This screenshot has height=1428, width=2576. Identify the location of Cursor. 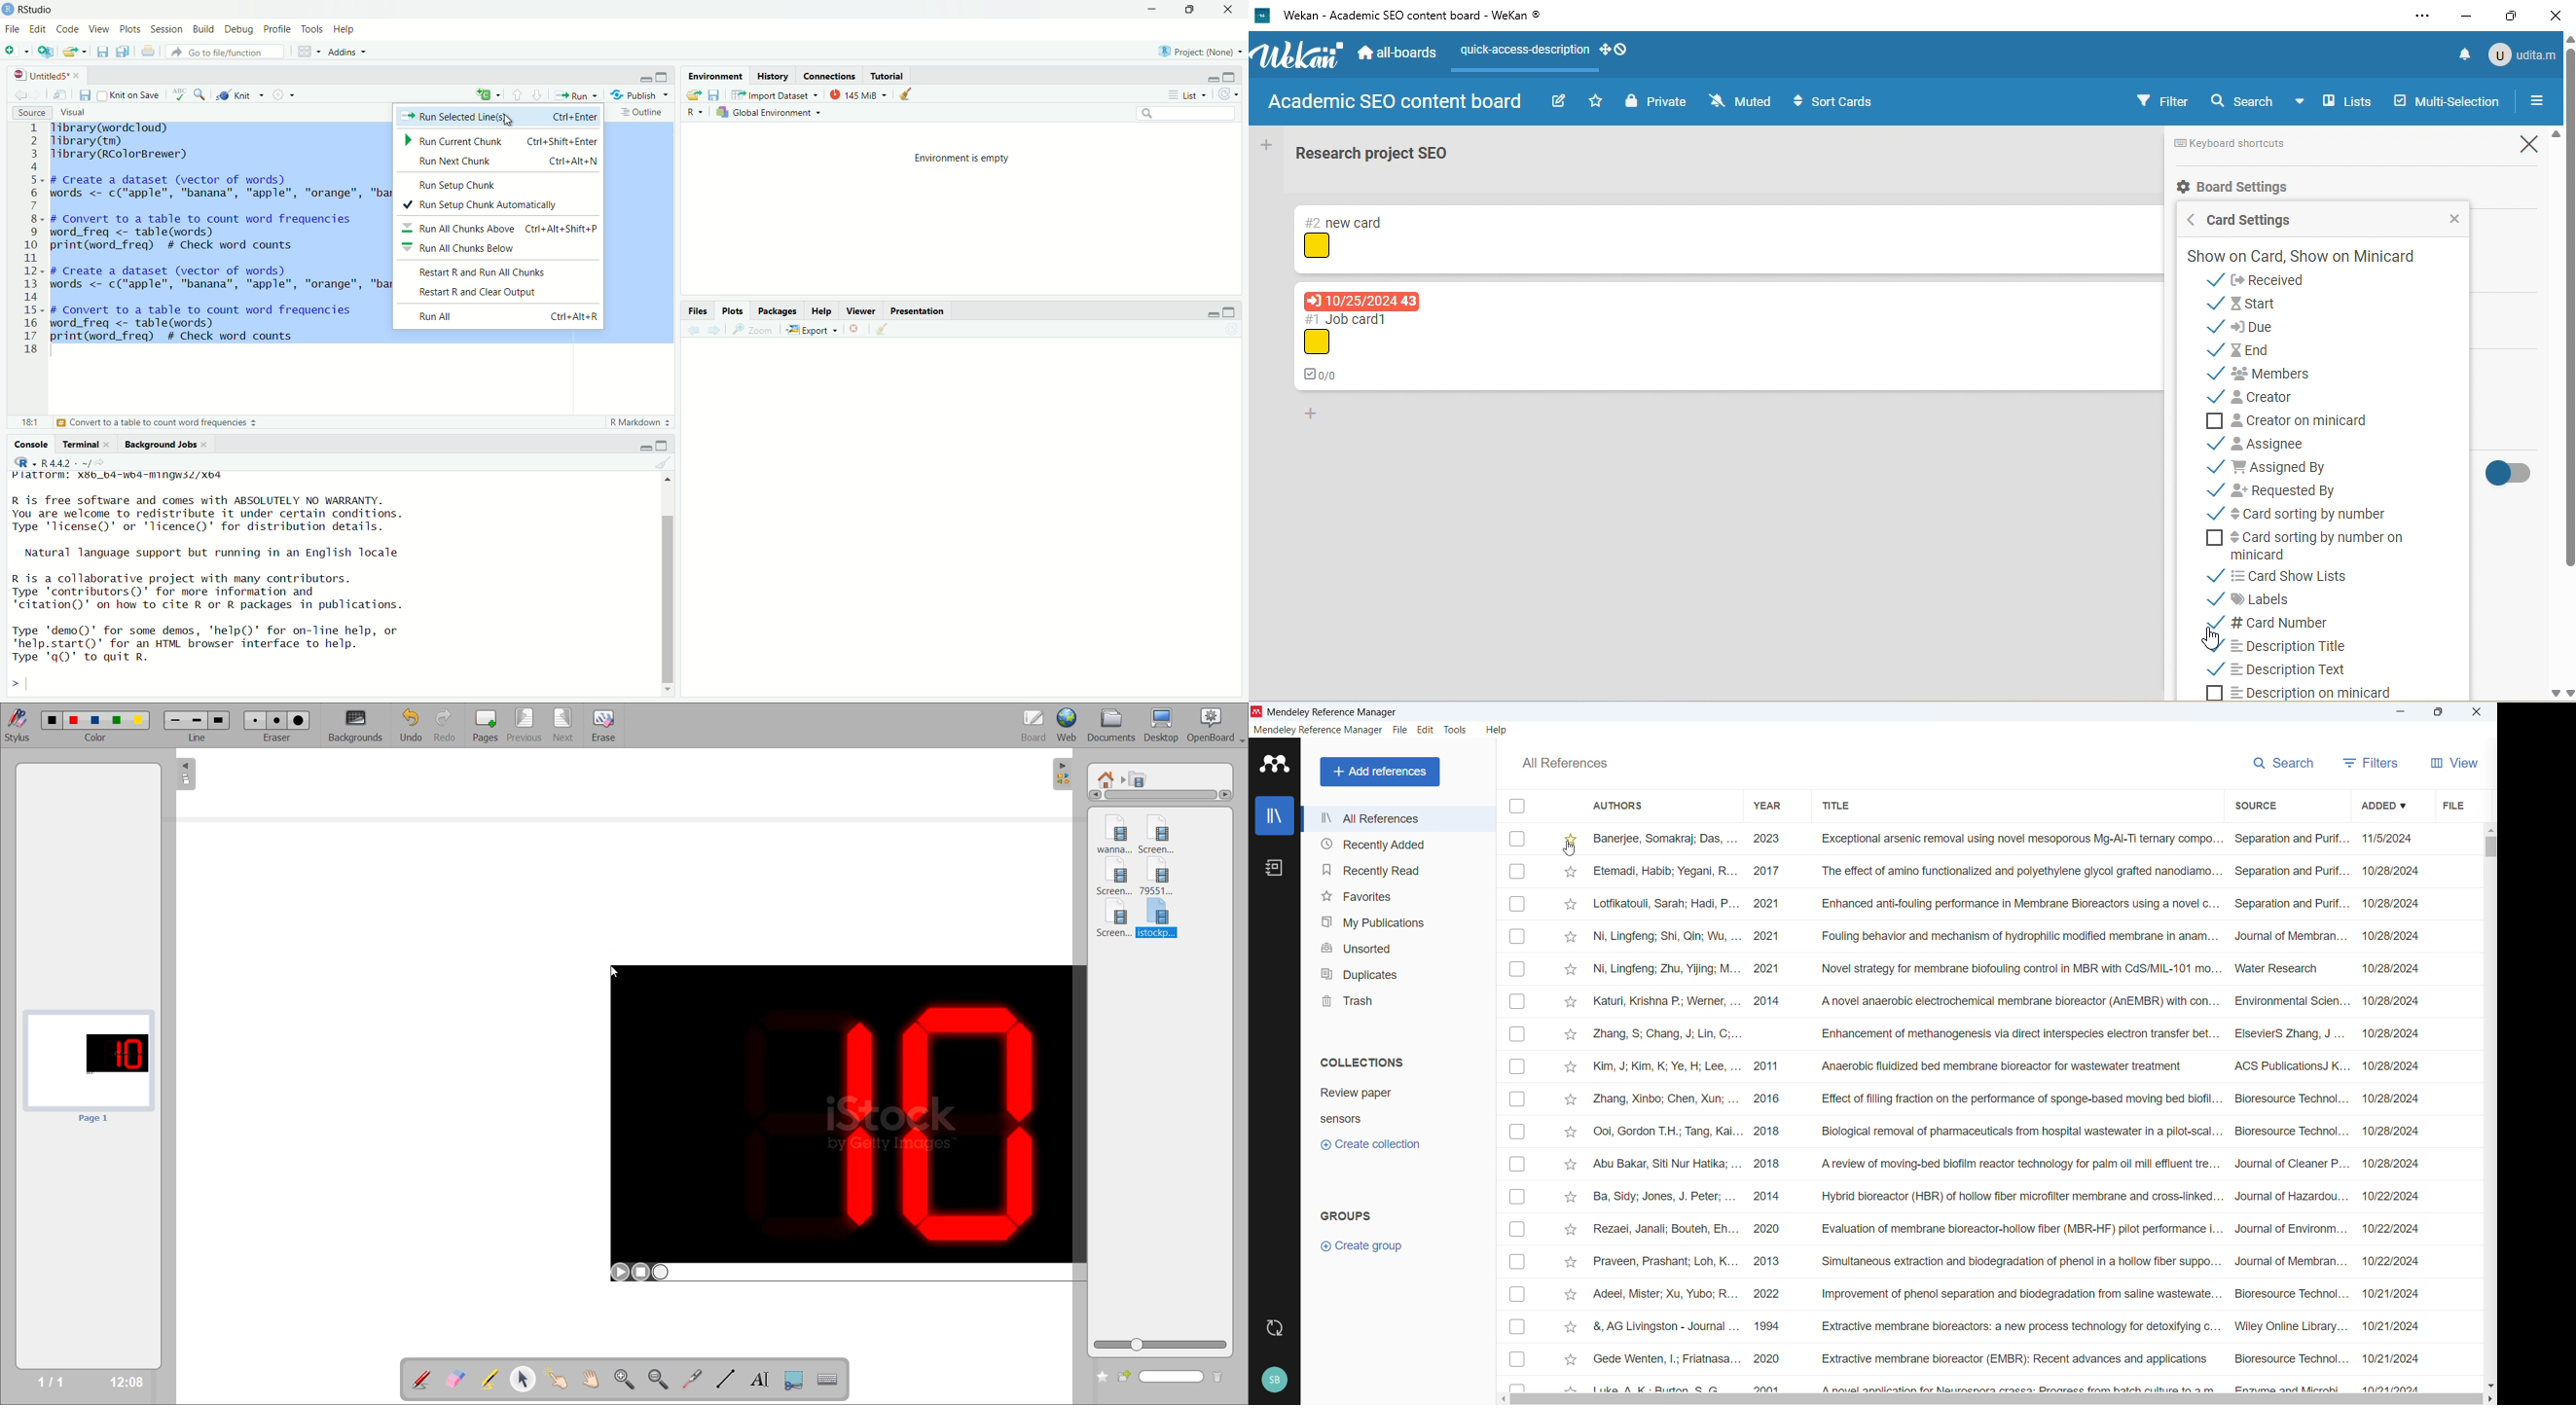
(506, 120).